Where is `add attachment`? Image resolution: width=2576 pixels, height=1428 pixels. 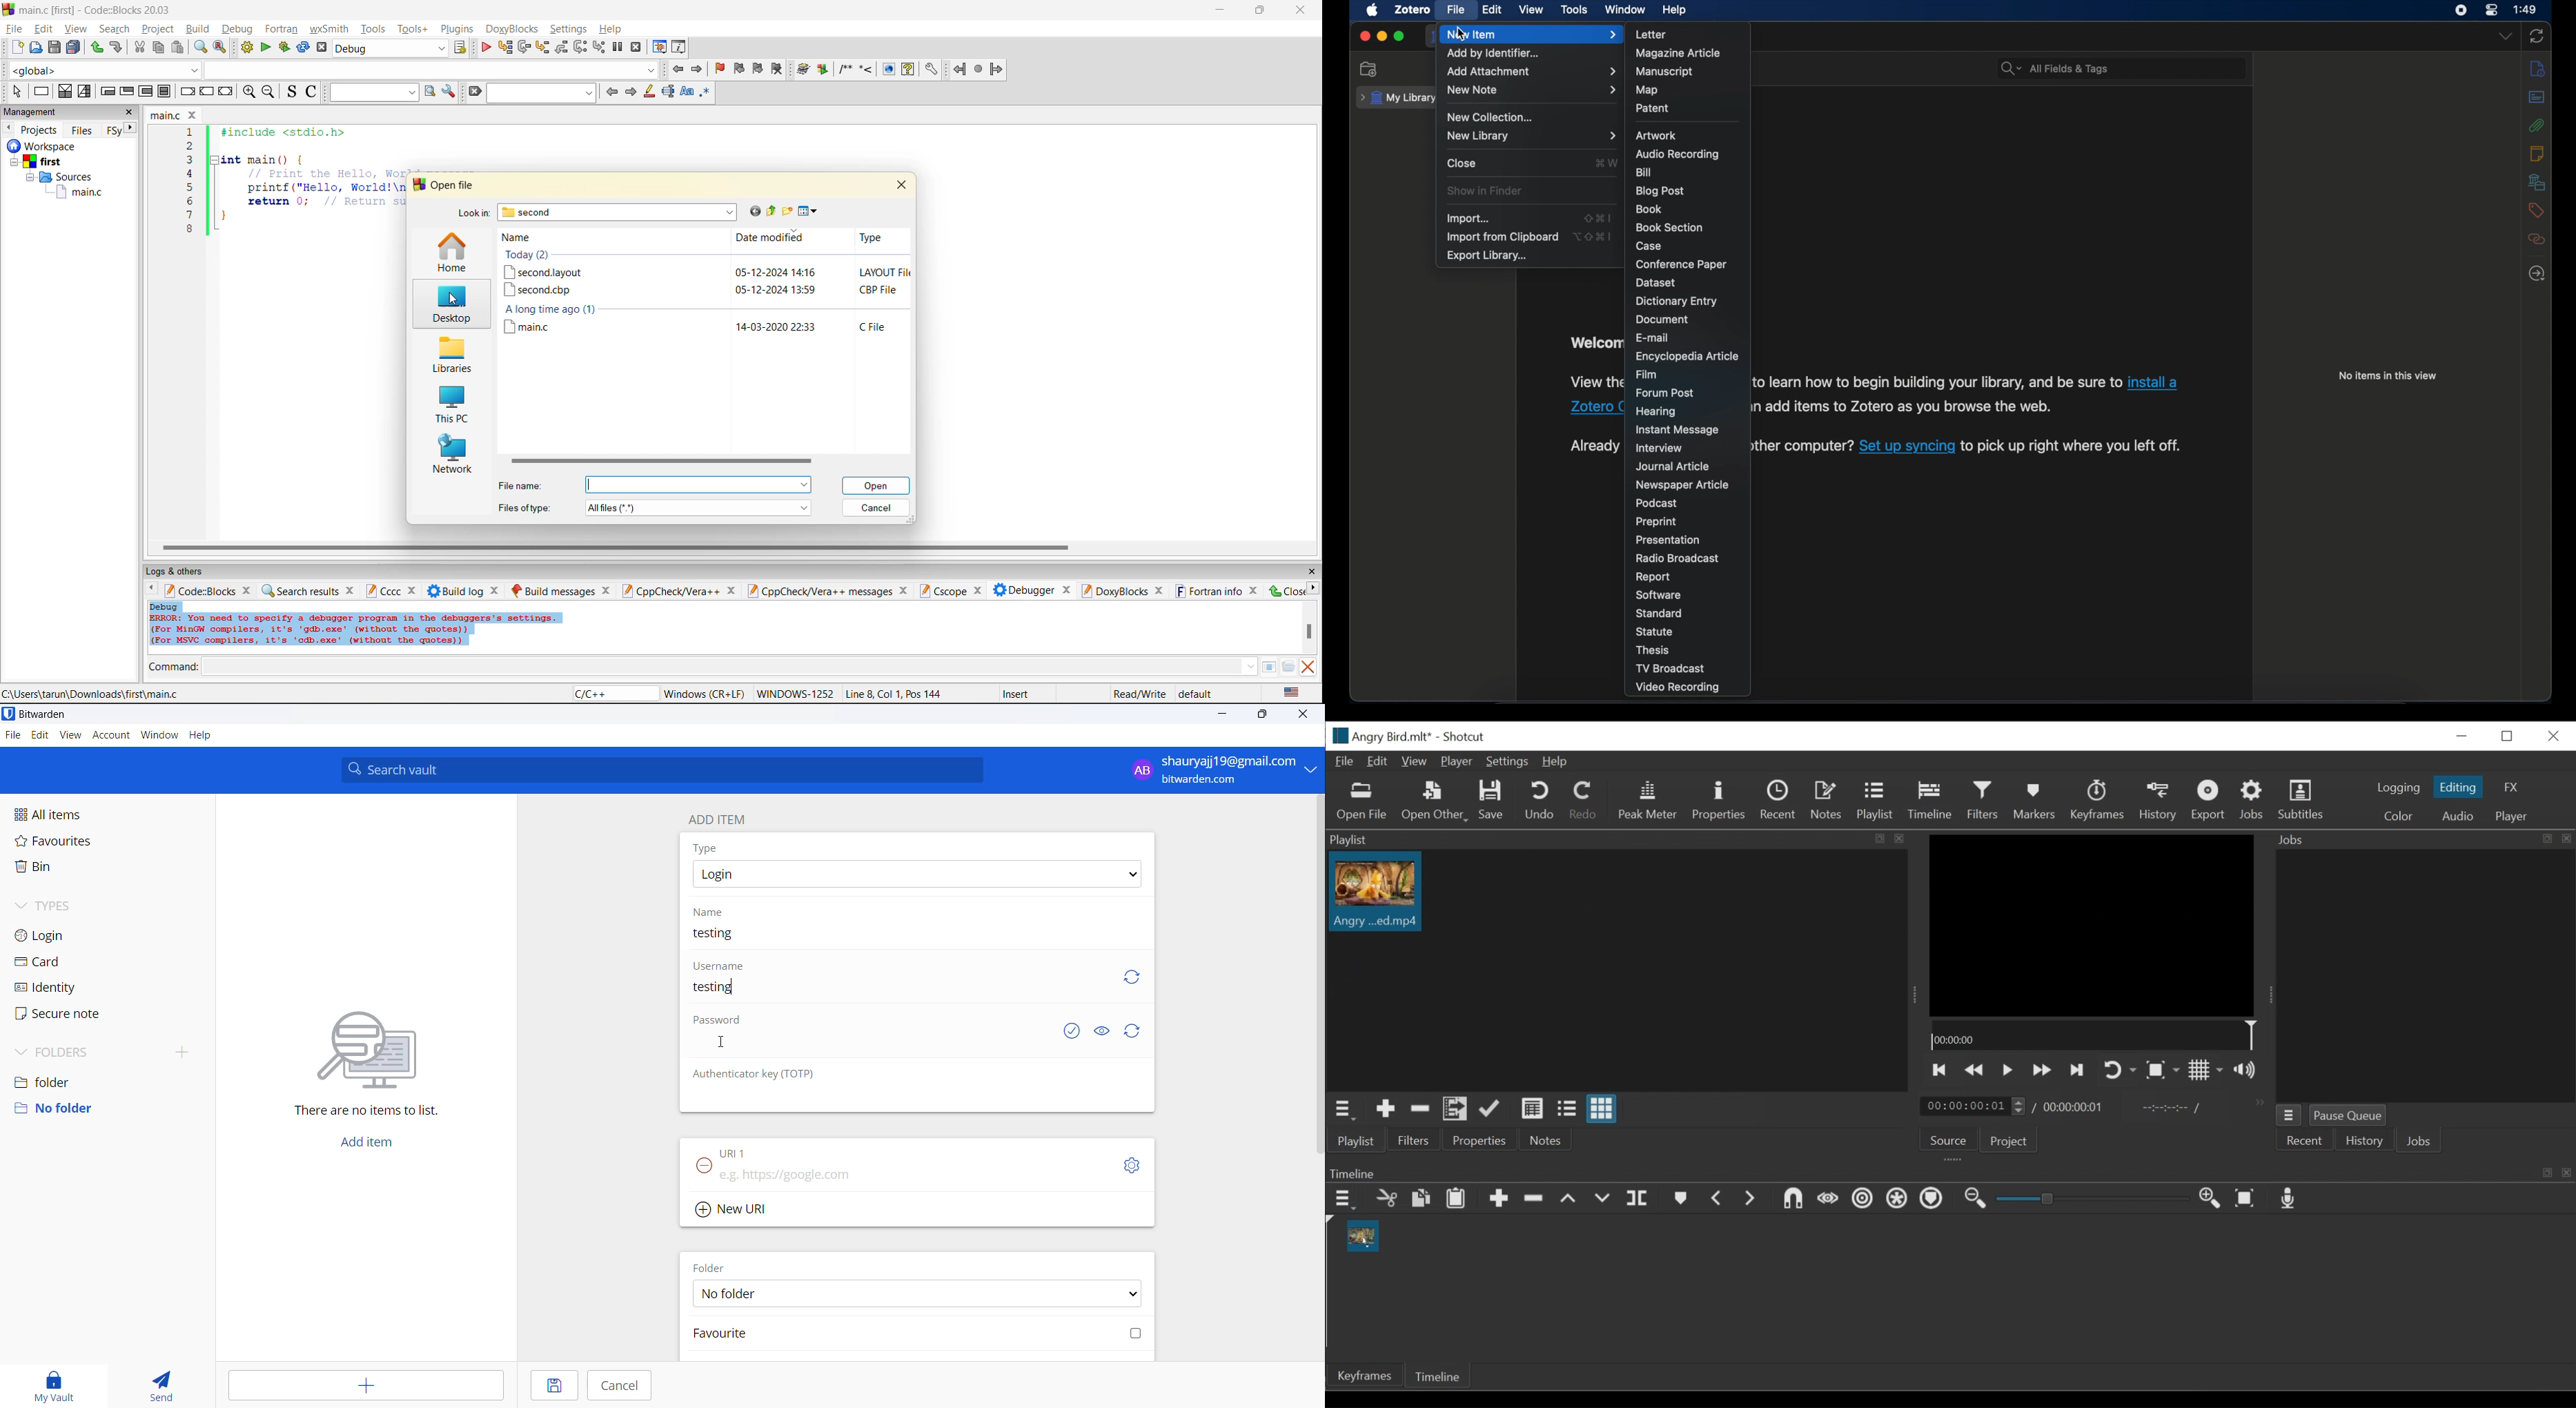 add attachment is located at coordinates (1531, 72).